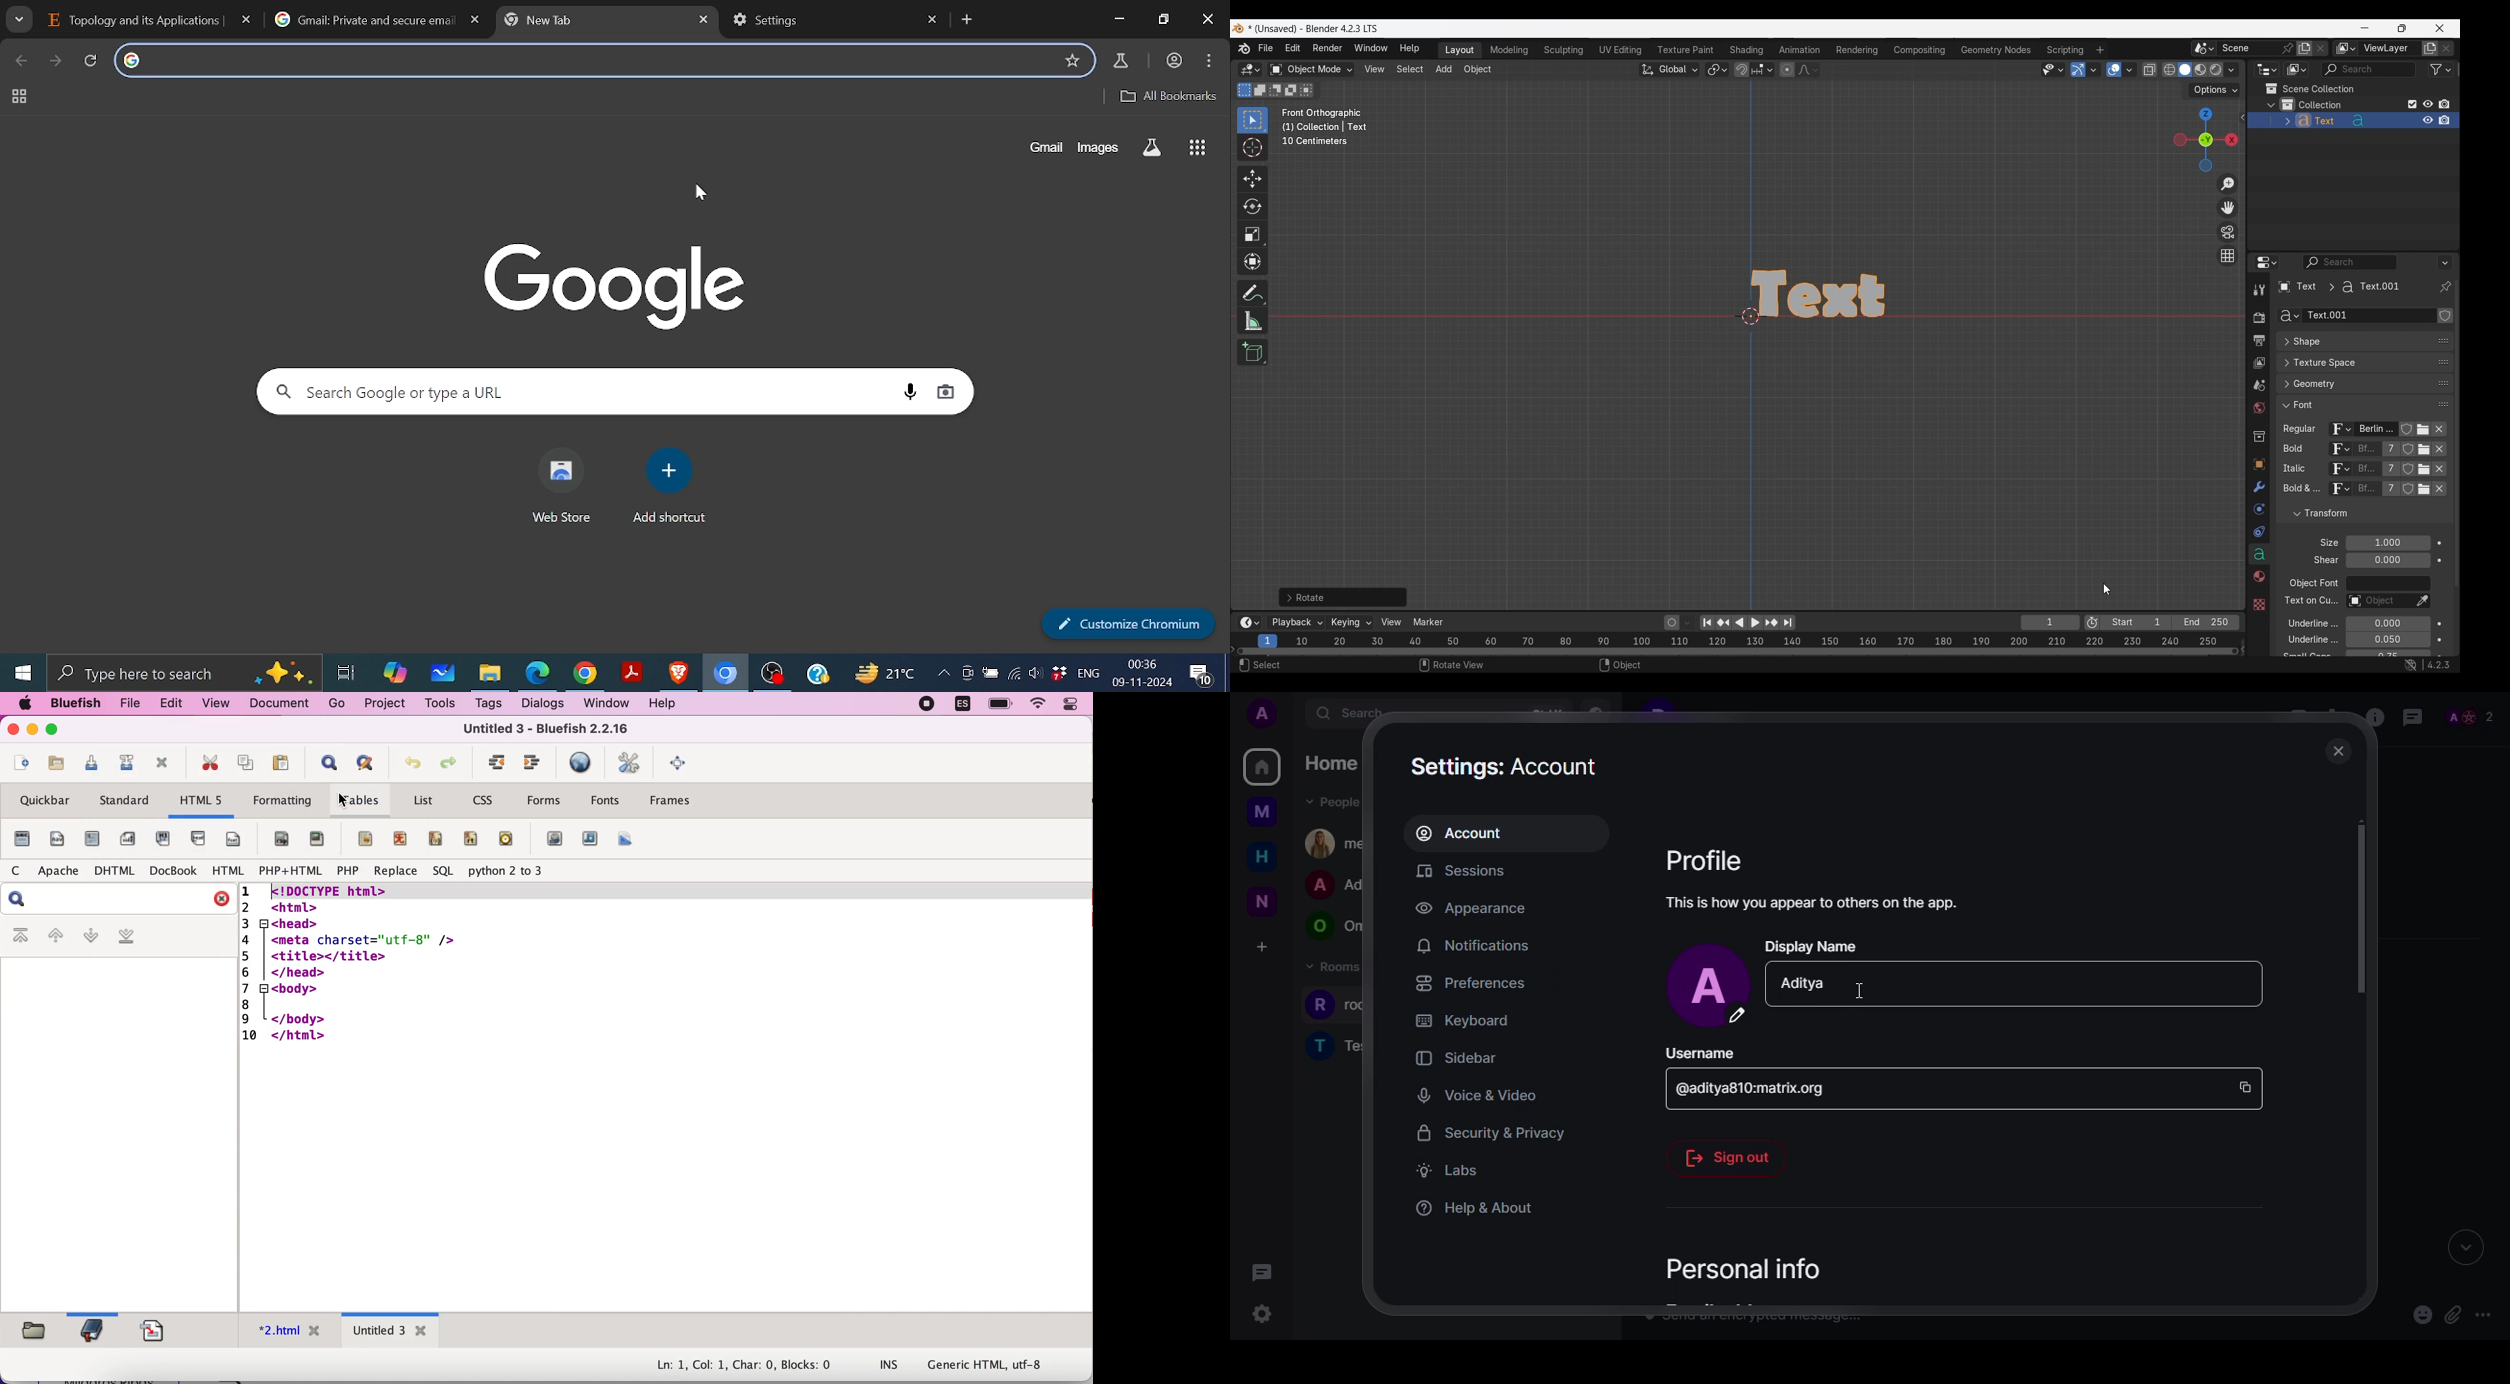 Image resolution: width=2520 pixels, height=1400 pixels. Describe the element at coordinates (1996, 49) in the screenshot. I see `Geometry nodes workspace` at that location.